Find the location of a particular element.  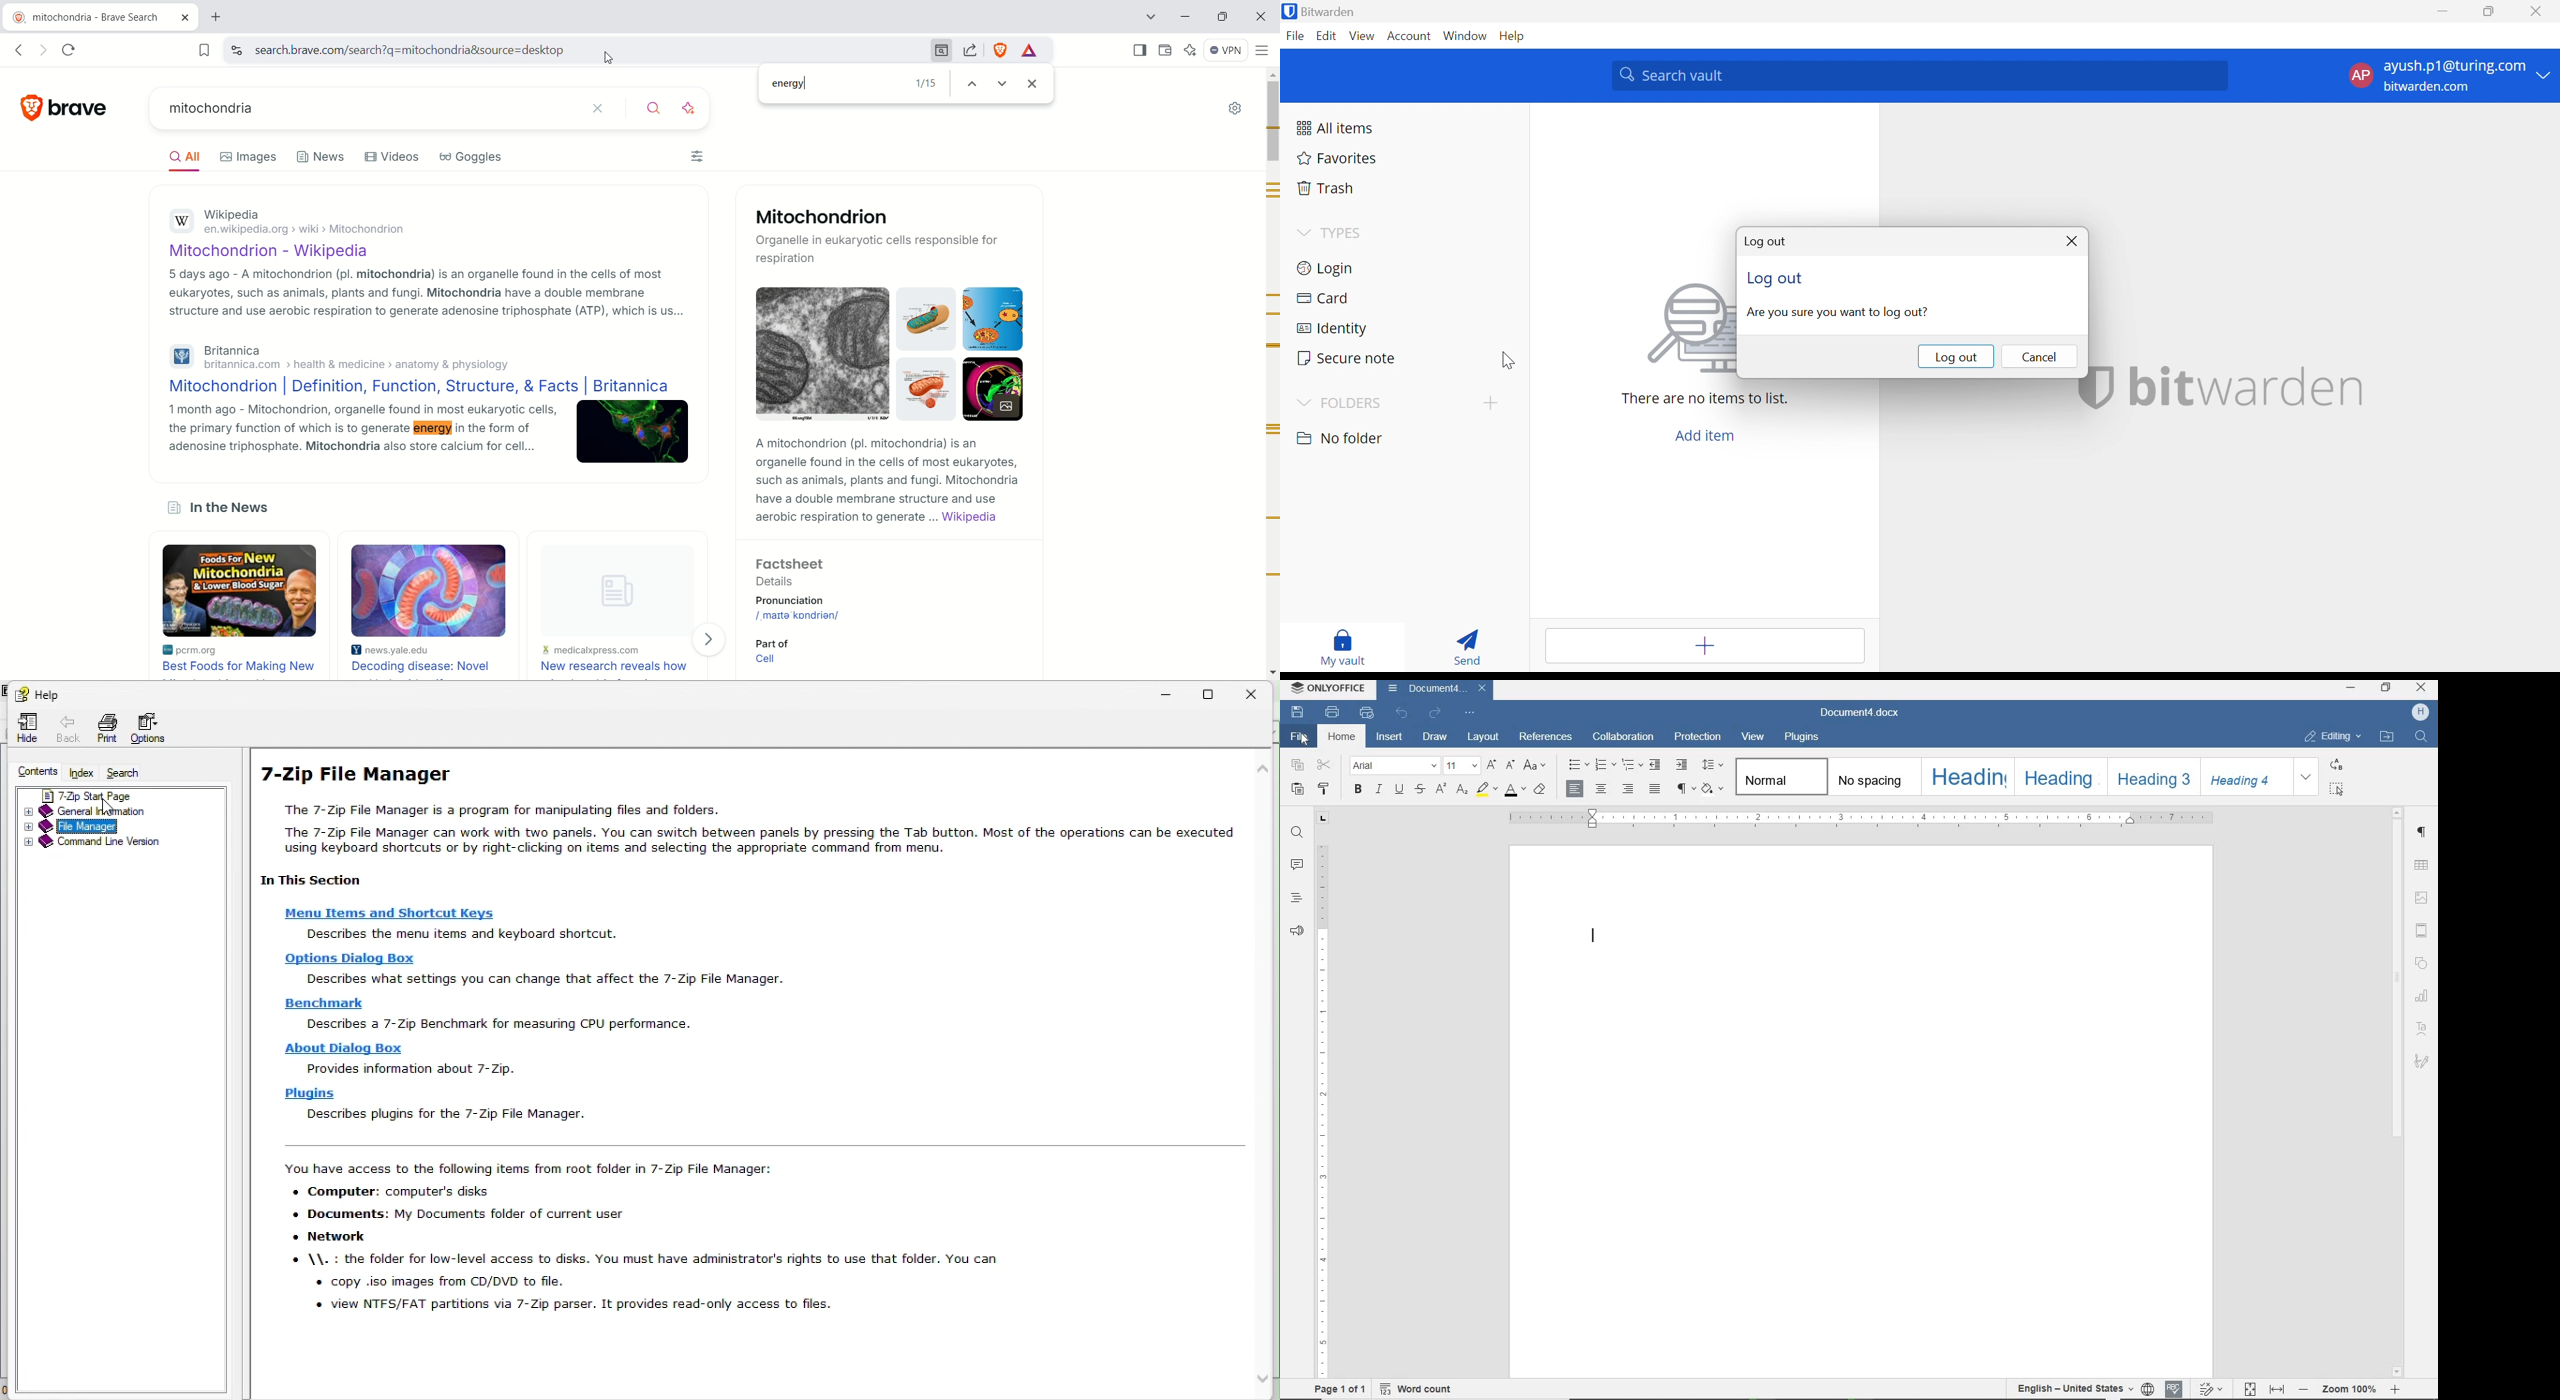

headings is located at coordinates (1294, 899).